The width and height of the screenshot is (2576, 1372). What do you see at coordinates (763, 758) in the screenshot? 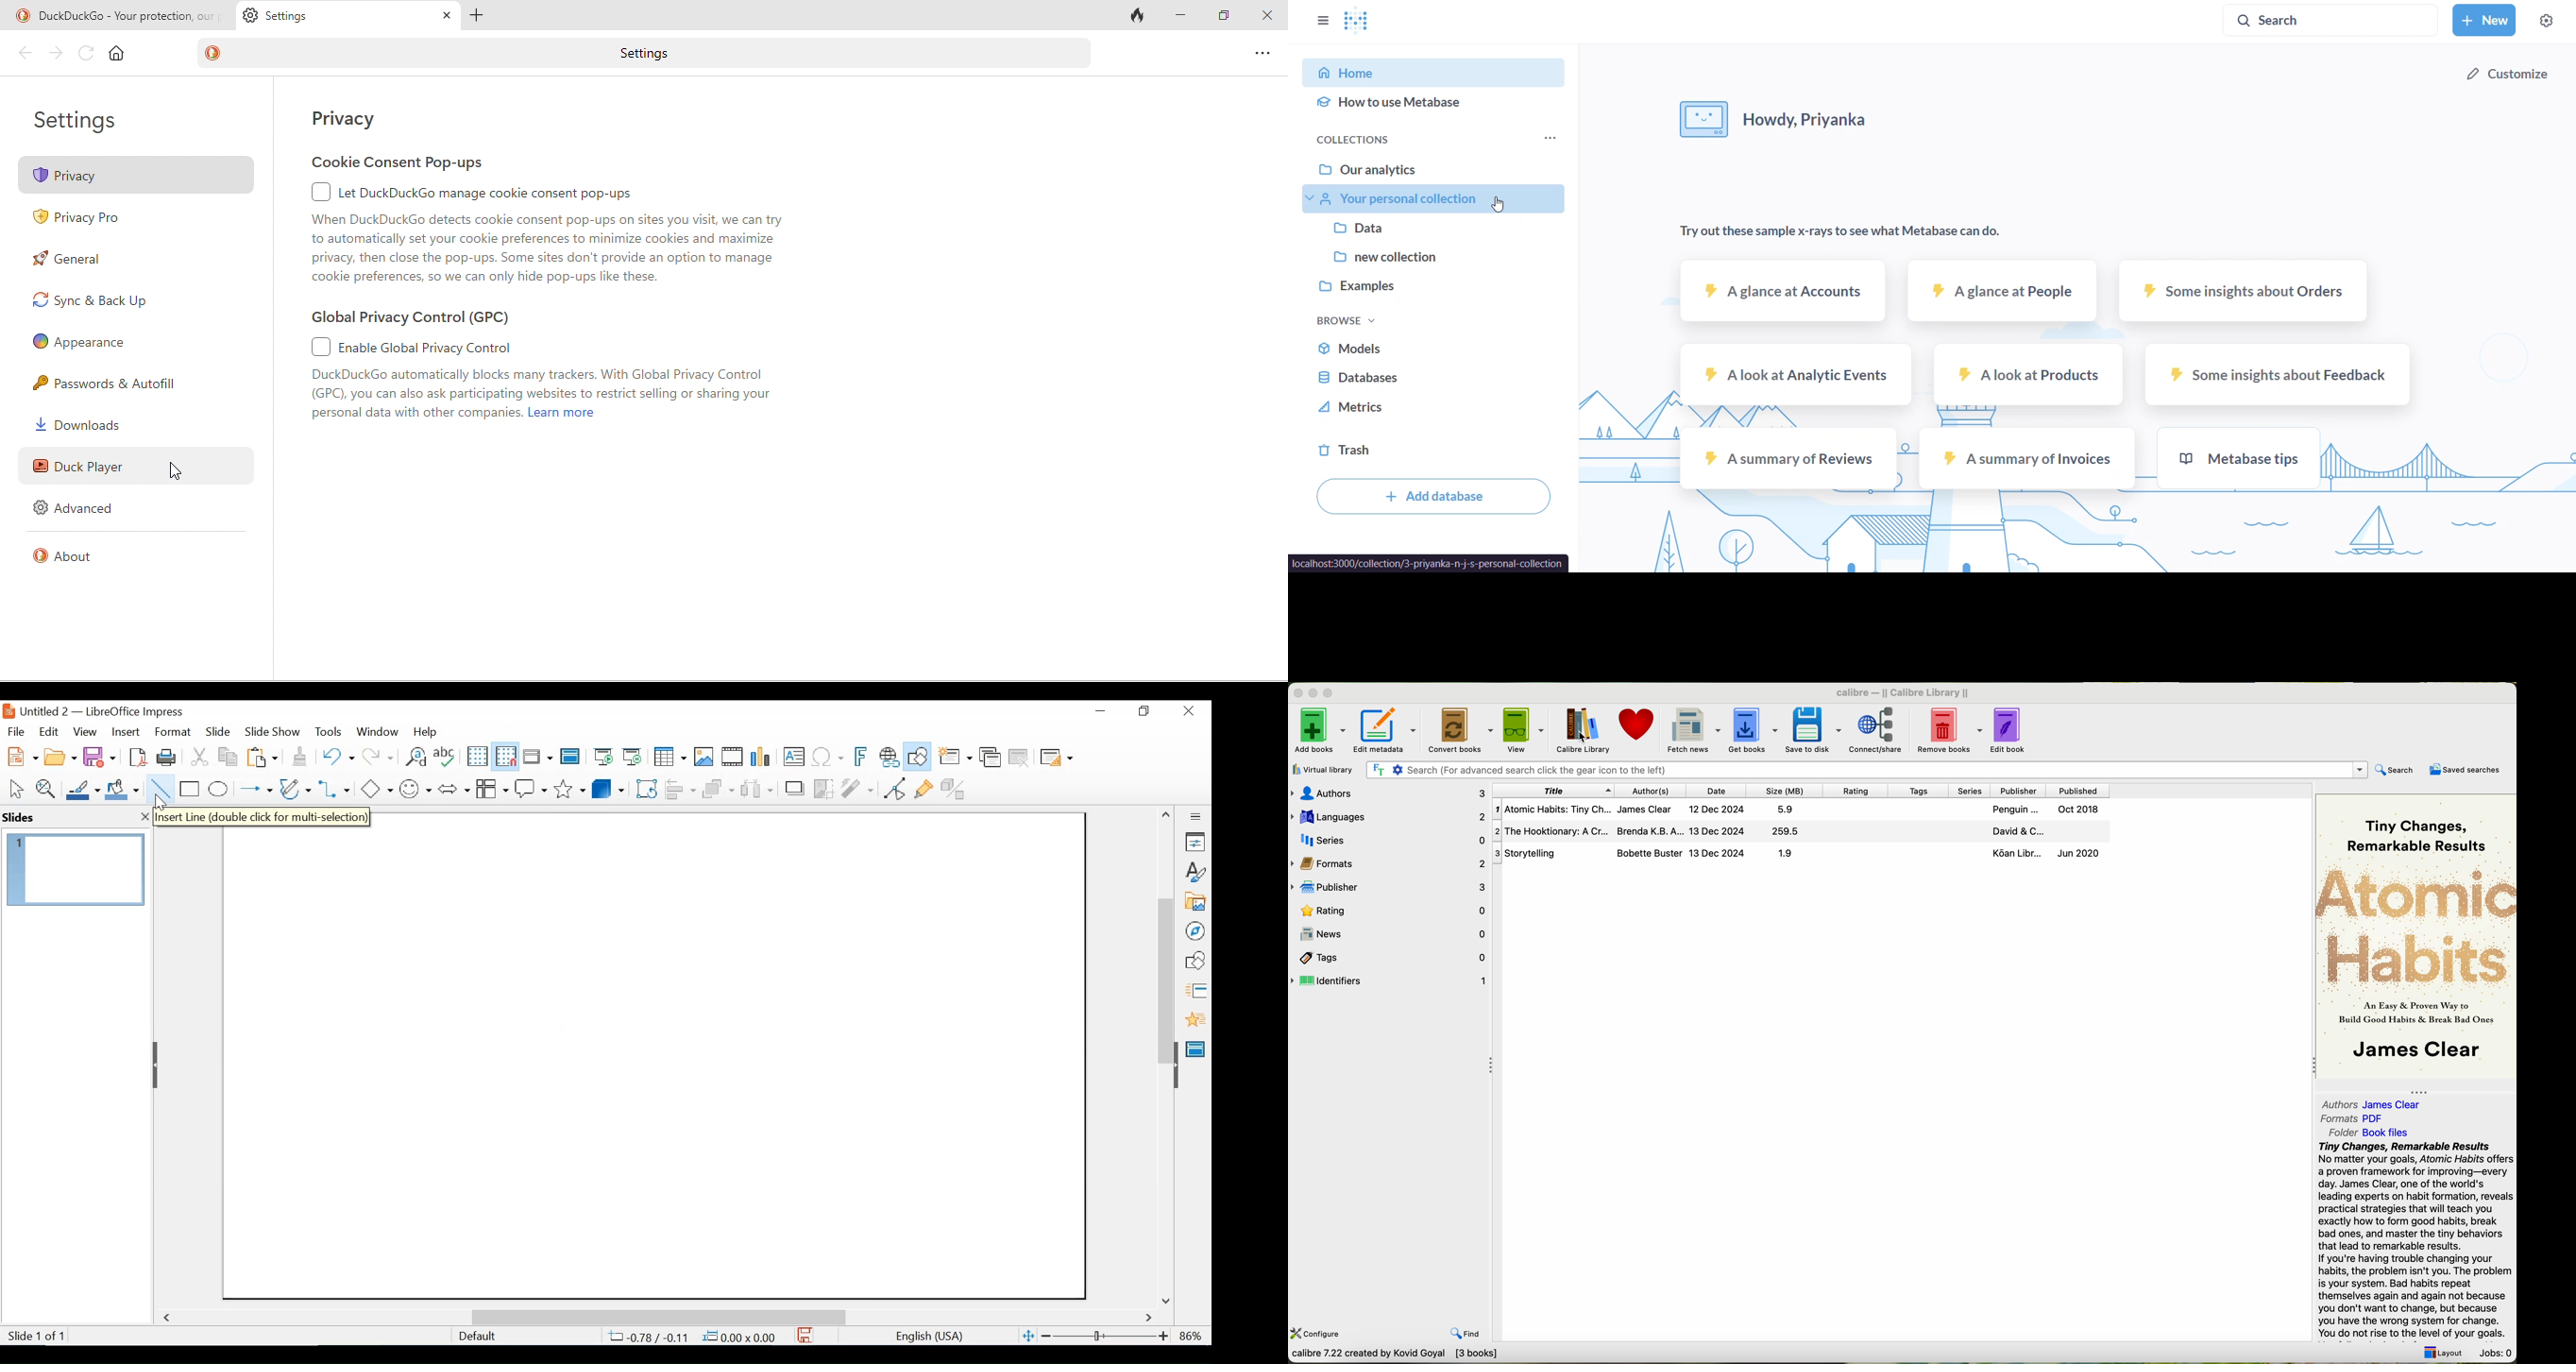
I see `Insert Chart` at bounding box center [763, 758].